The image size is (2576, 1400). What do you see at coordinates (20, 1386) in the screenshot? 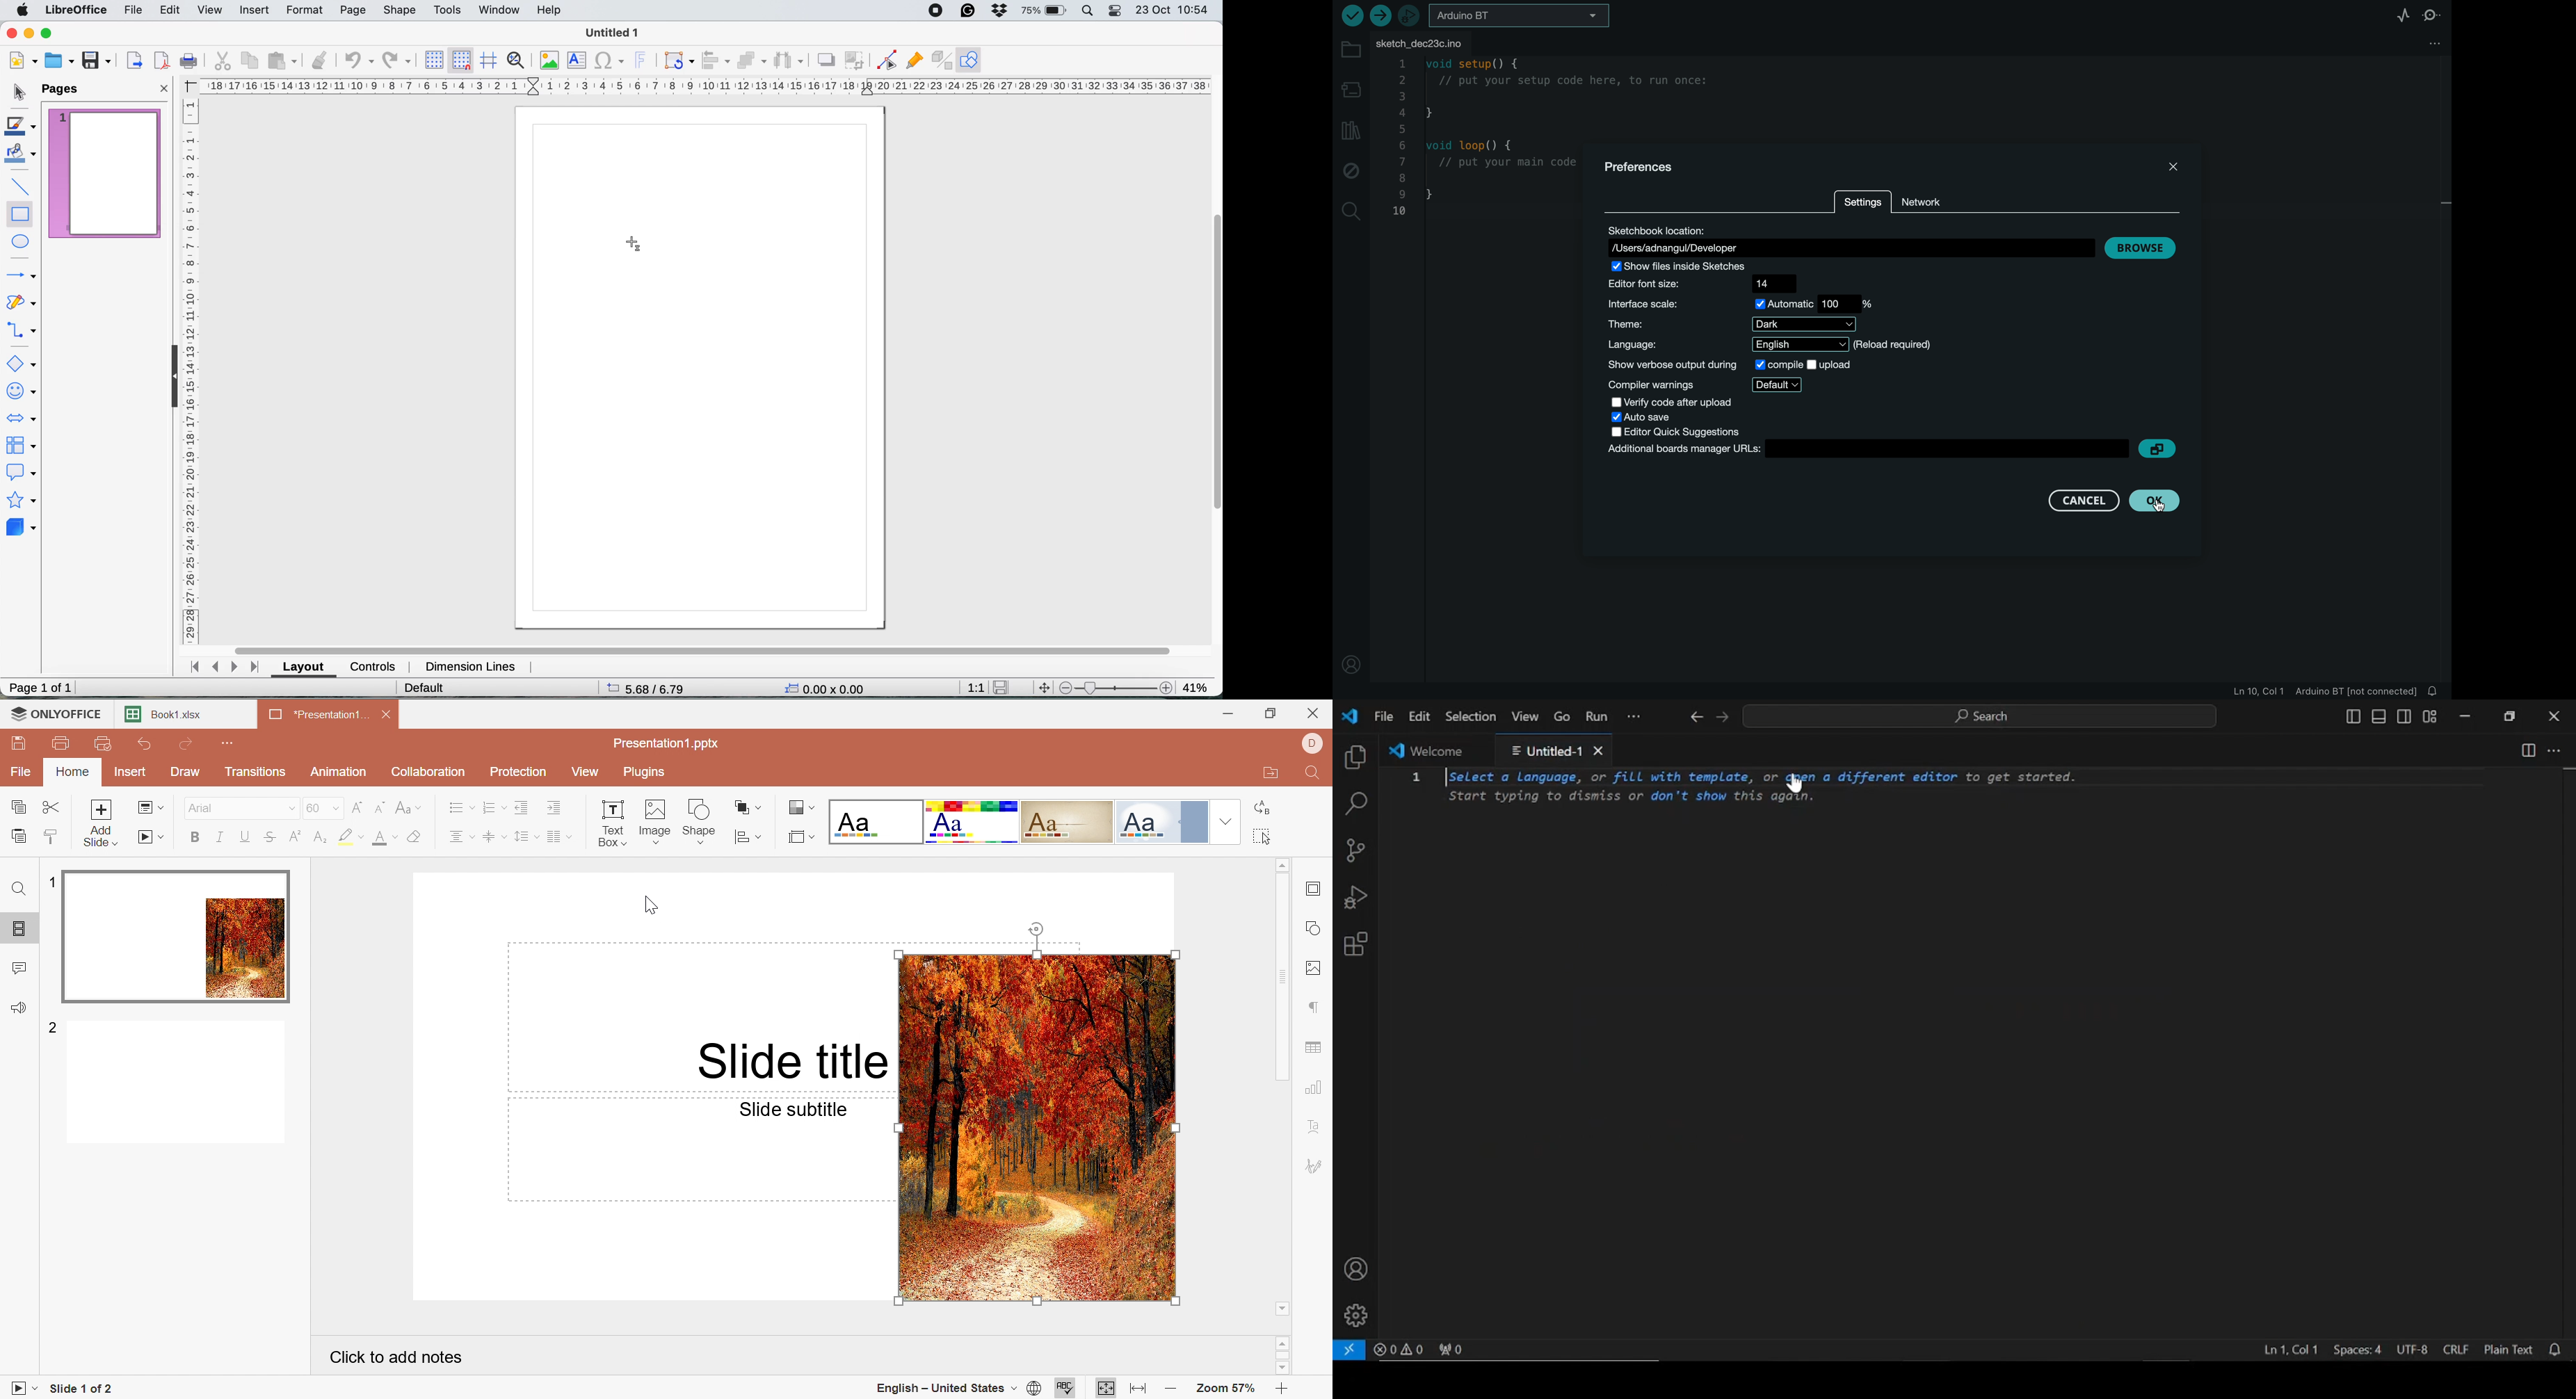
I see `Start slideshow` at bounding box center [20, 1386].